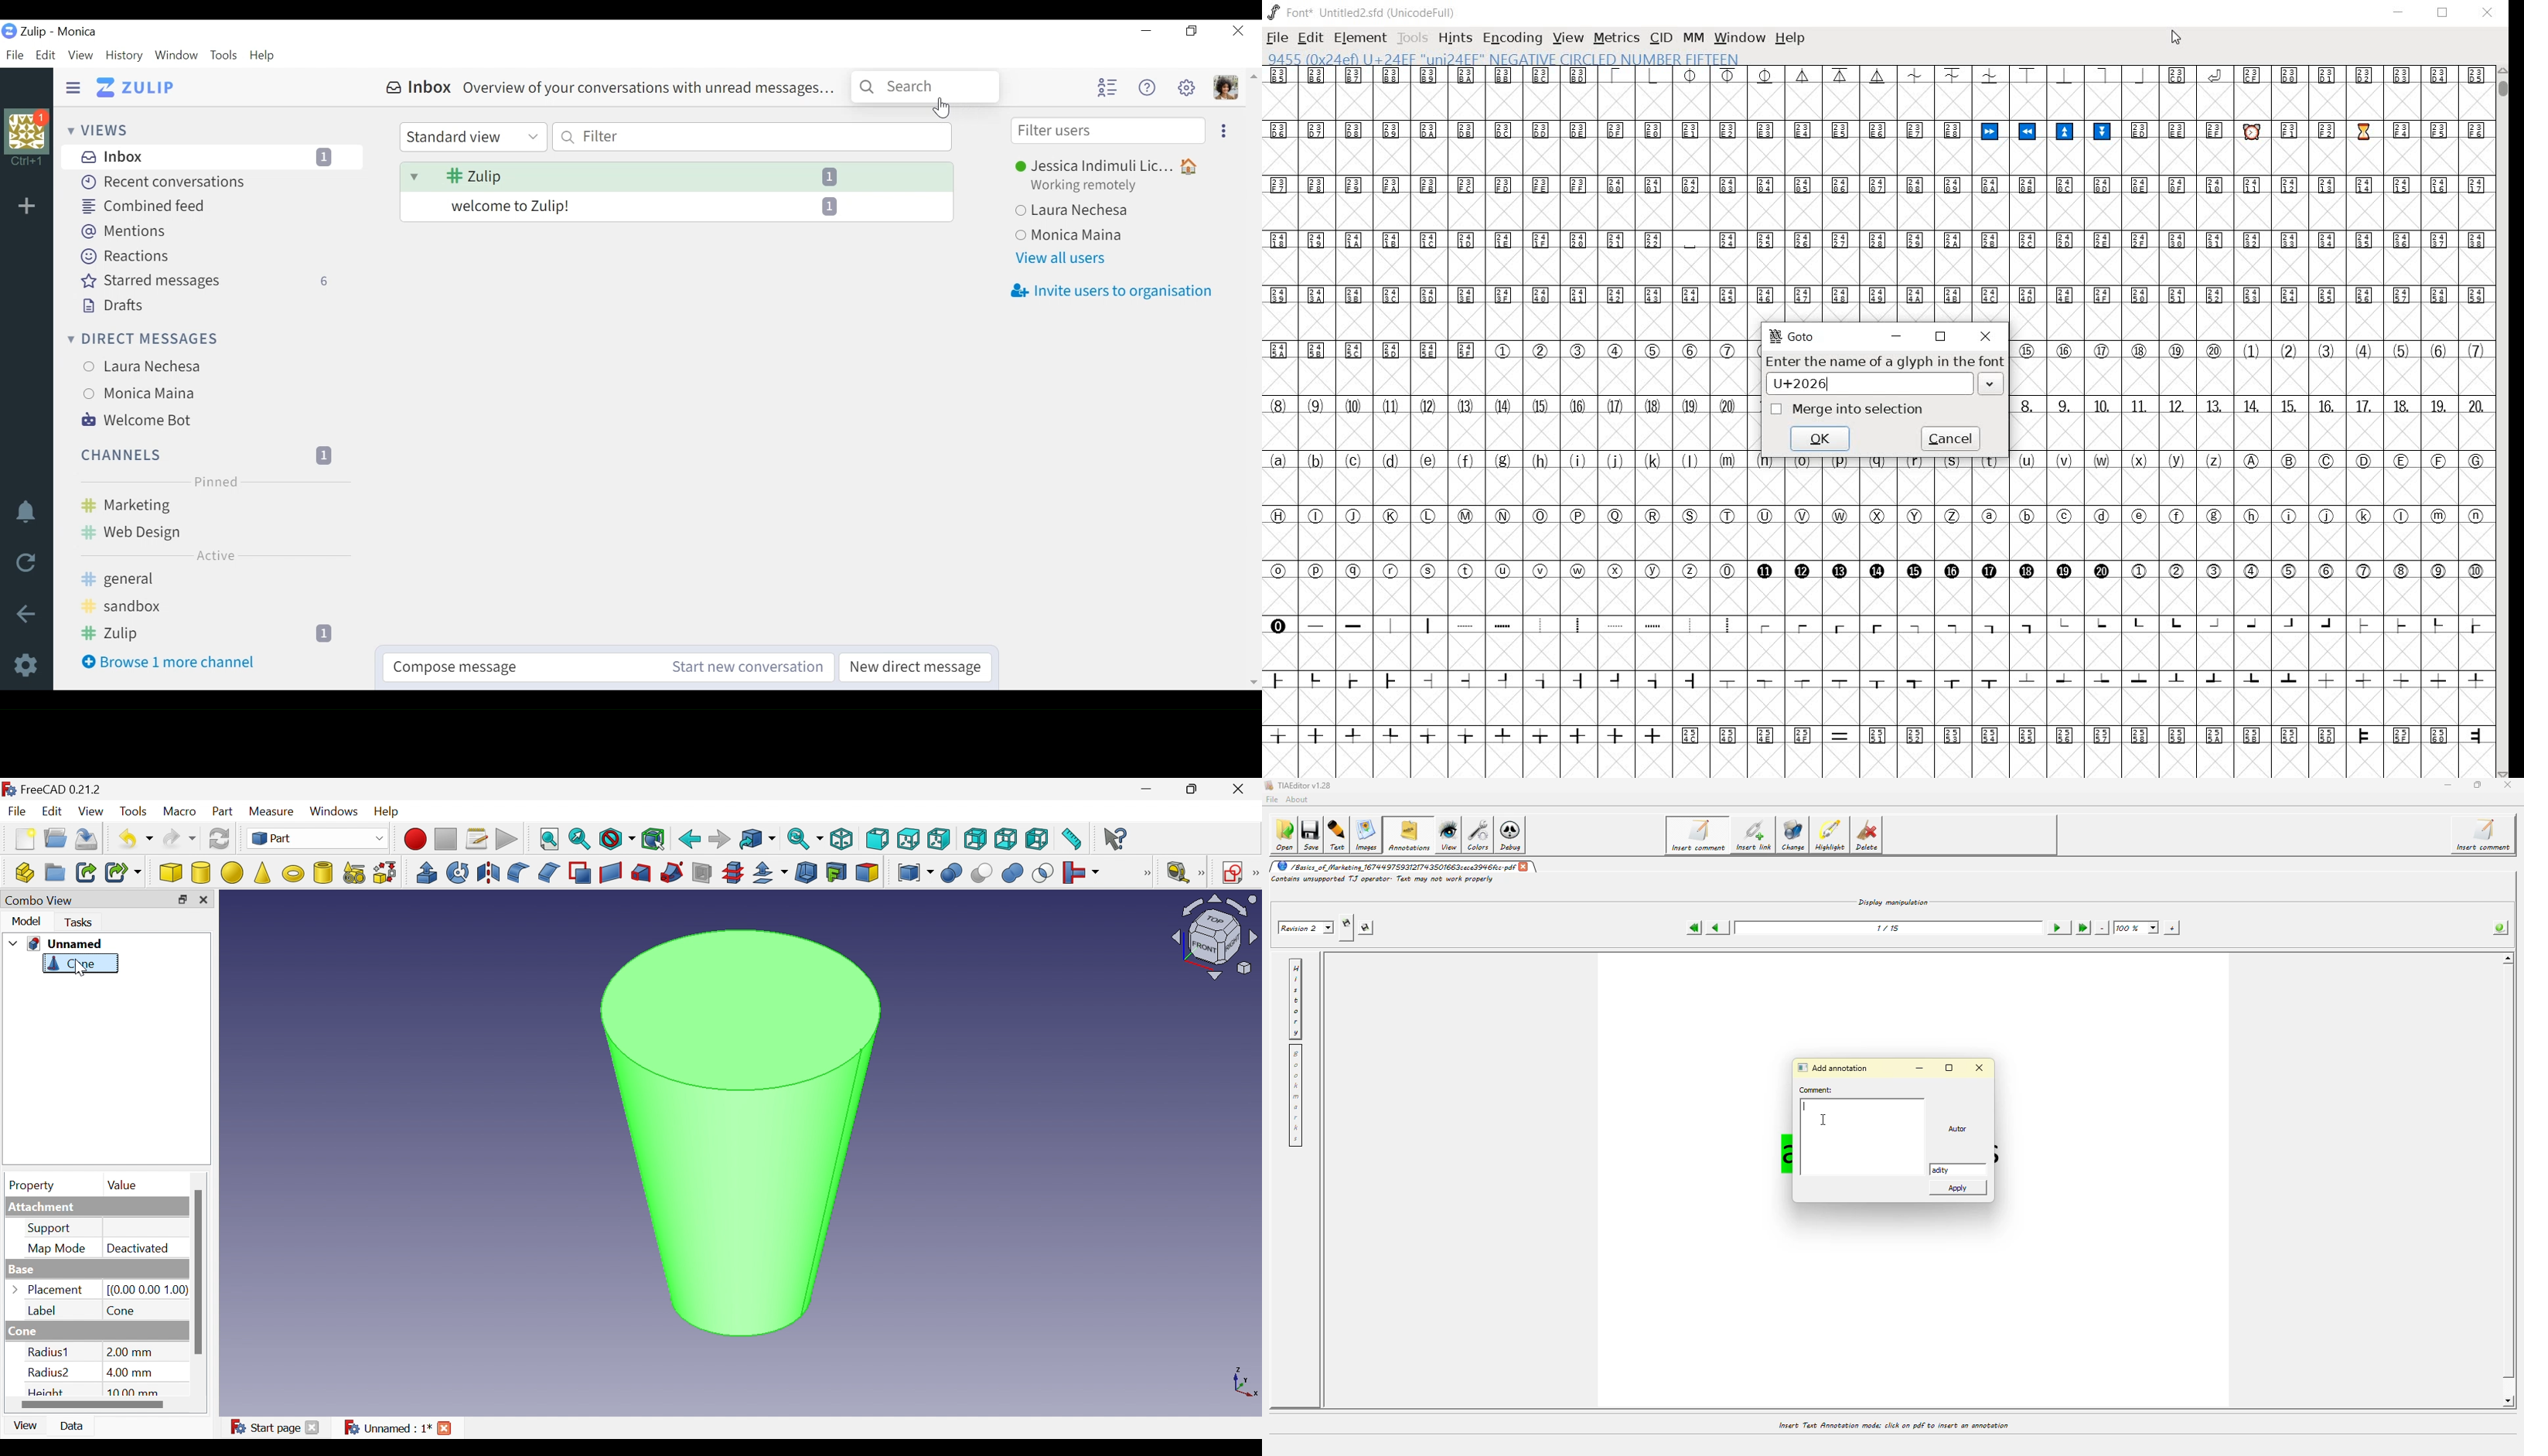  What do you see at coordinates (179, 365) in the screenshot?
I see `Laura Nechesa` at bounding box center [179, 365].